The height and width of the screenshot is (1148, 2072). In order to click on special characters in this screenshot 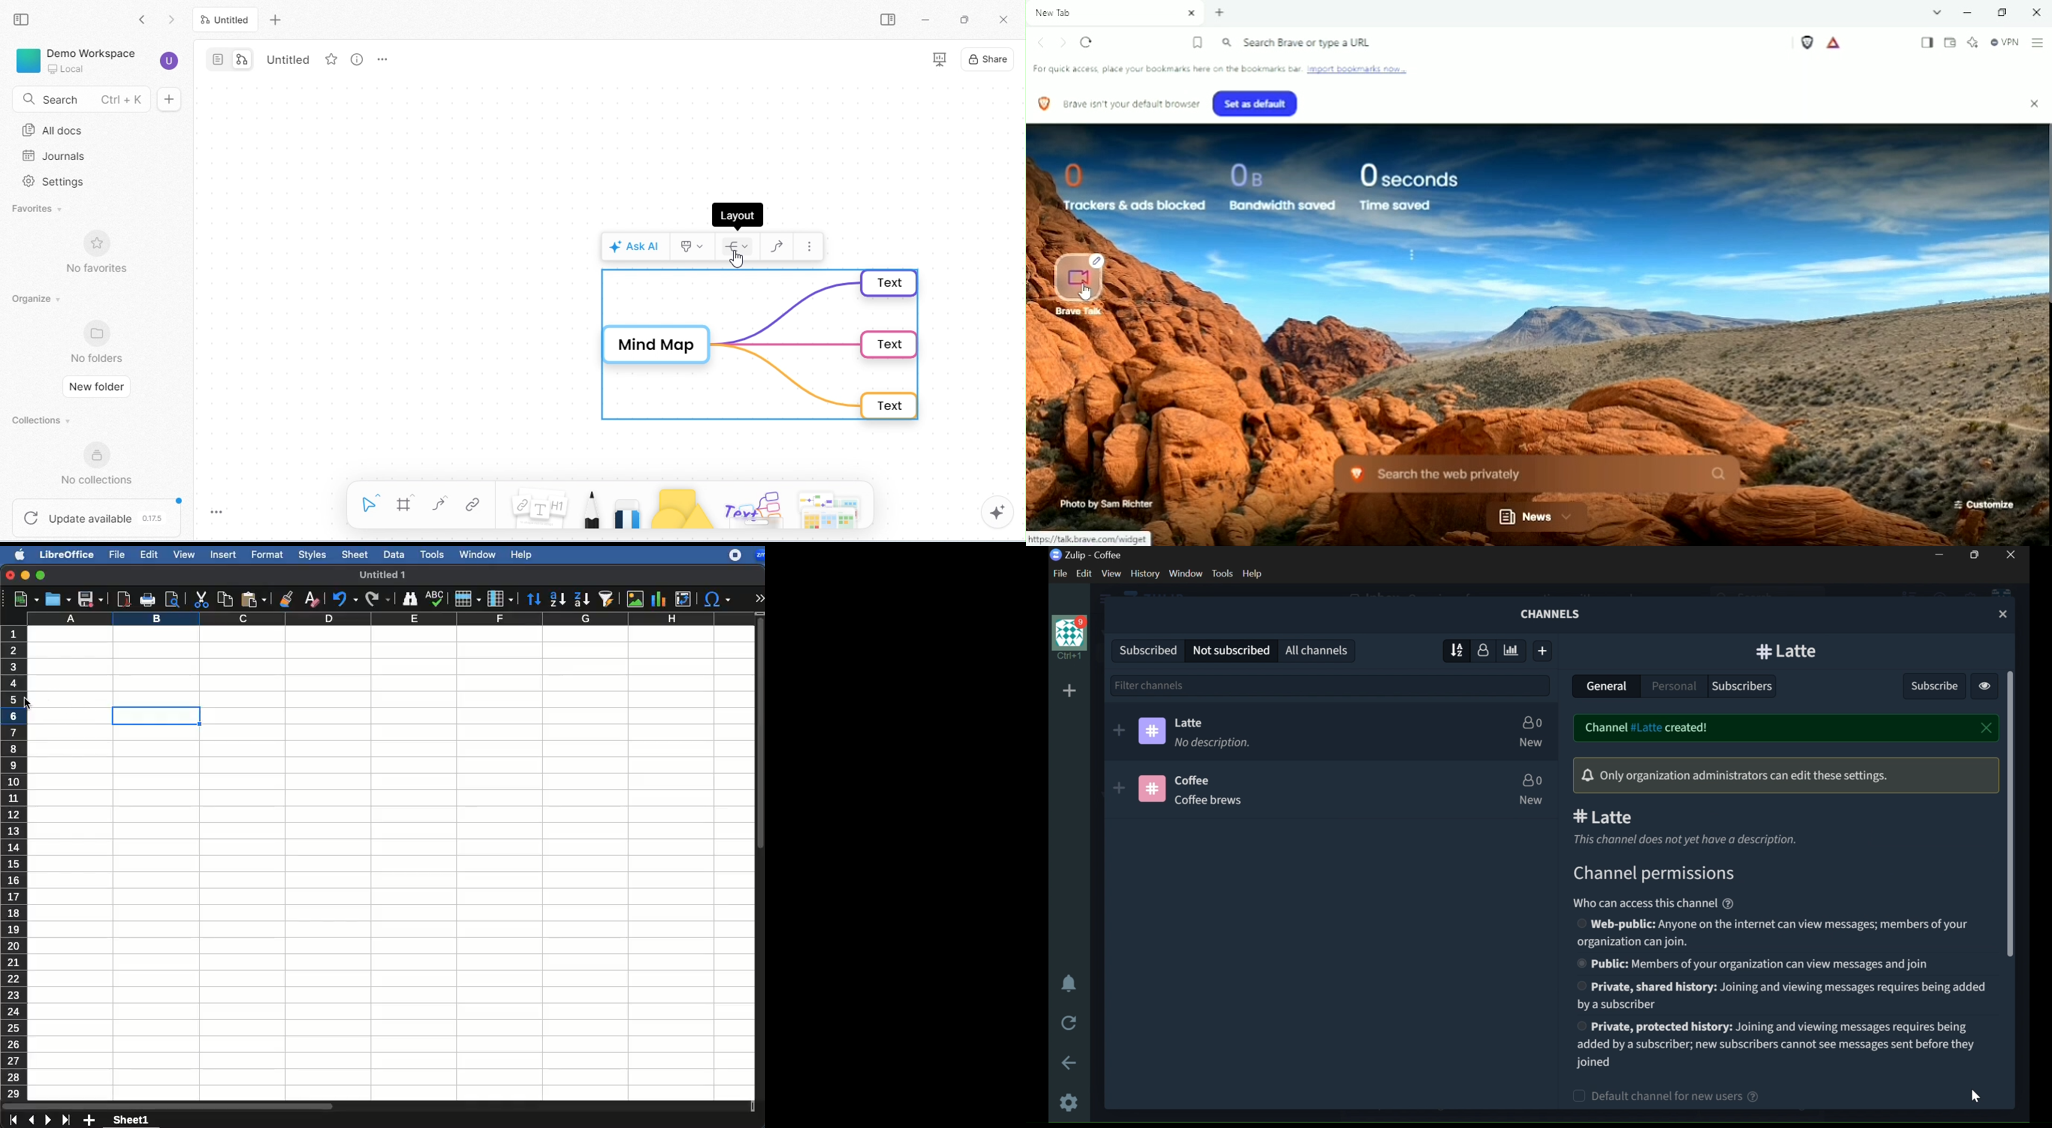, I will do `click(717, 600)`.